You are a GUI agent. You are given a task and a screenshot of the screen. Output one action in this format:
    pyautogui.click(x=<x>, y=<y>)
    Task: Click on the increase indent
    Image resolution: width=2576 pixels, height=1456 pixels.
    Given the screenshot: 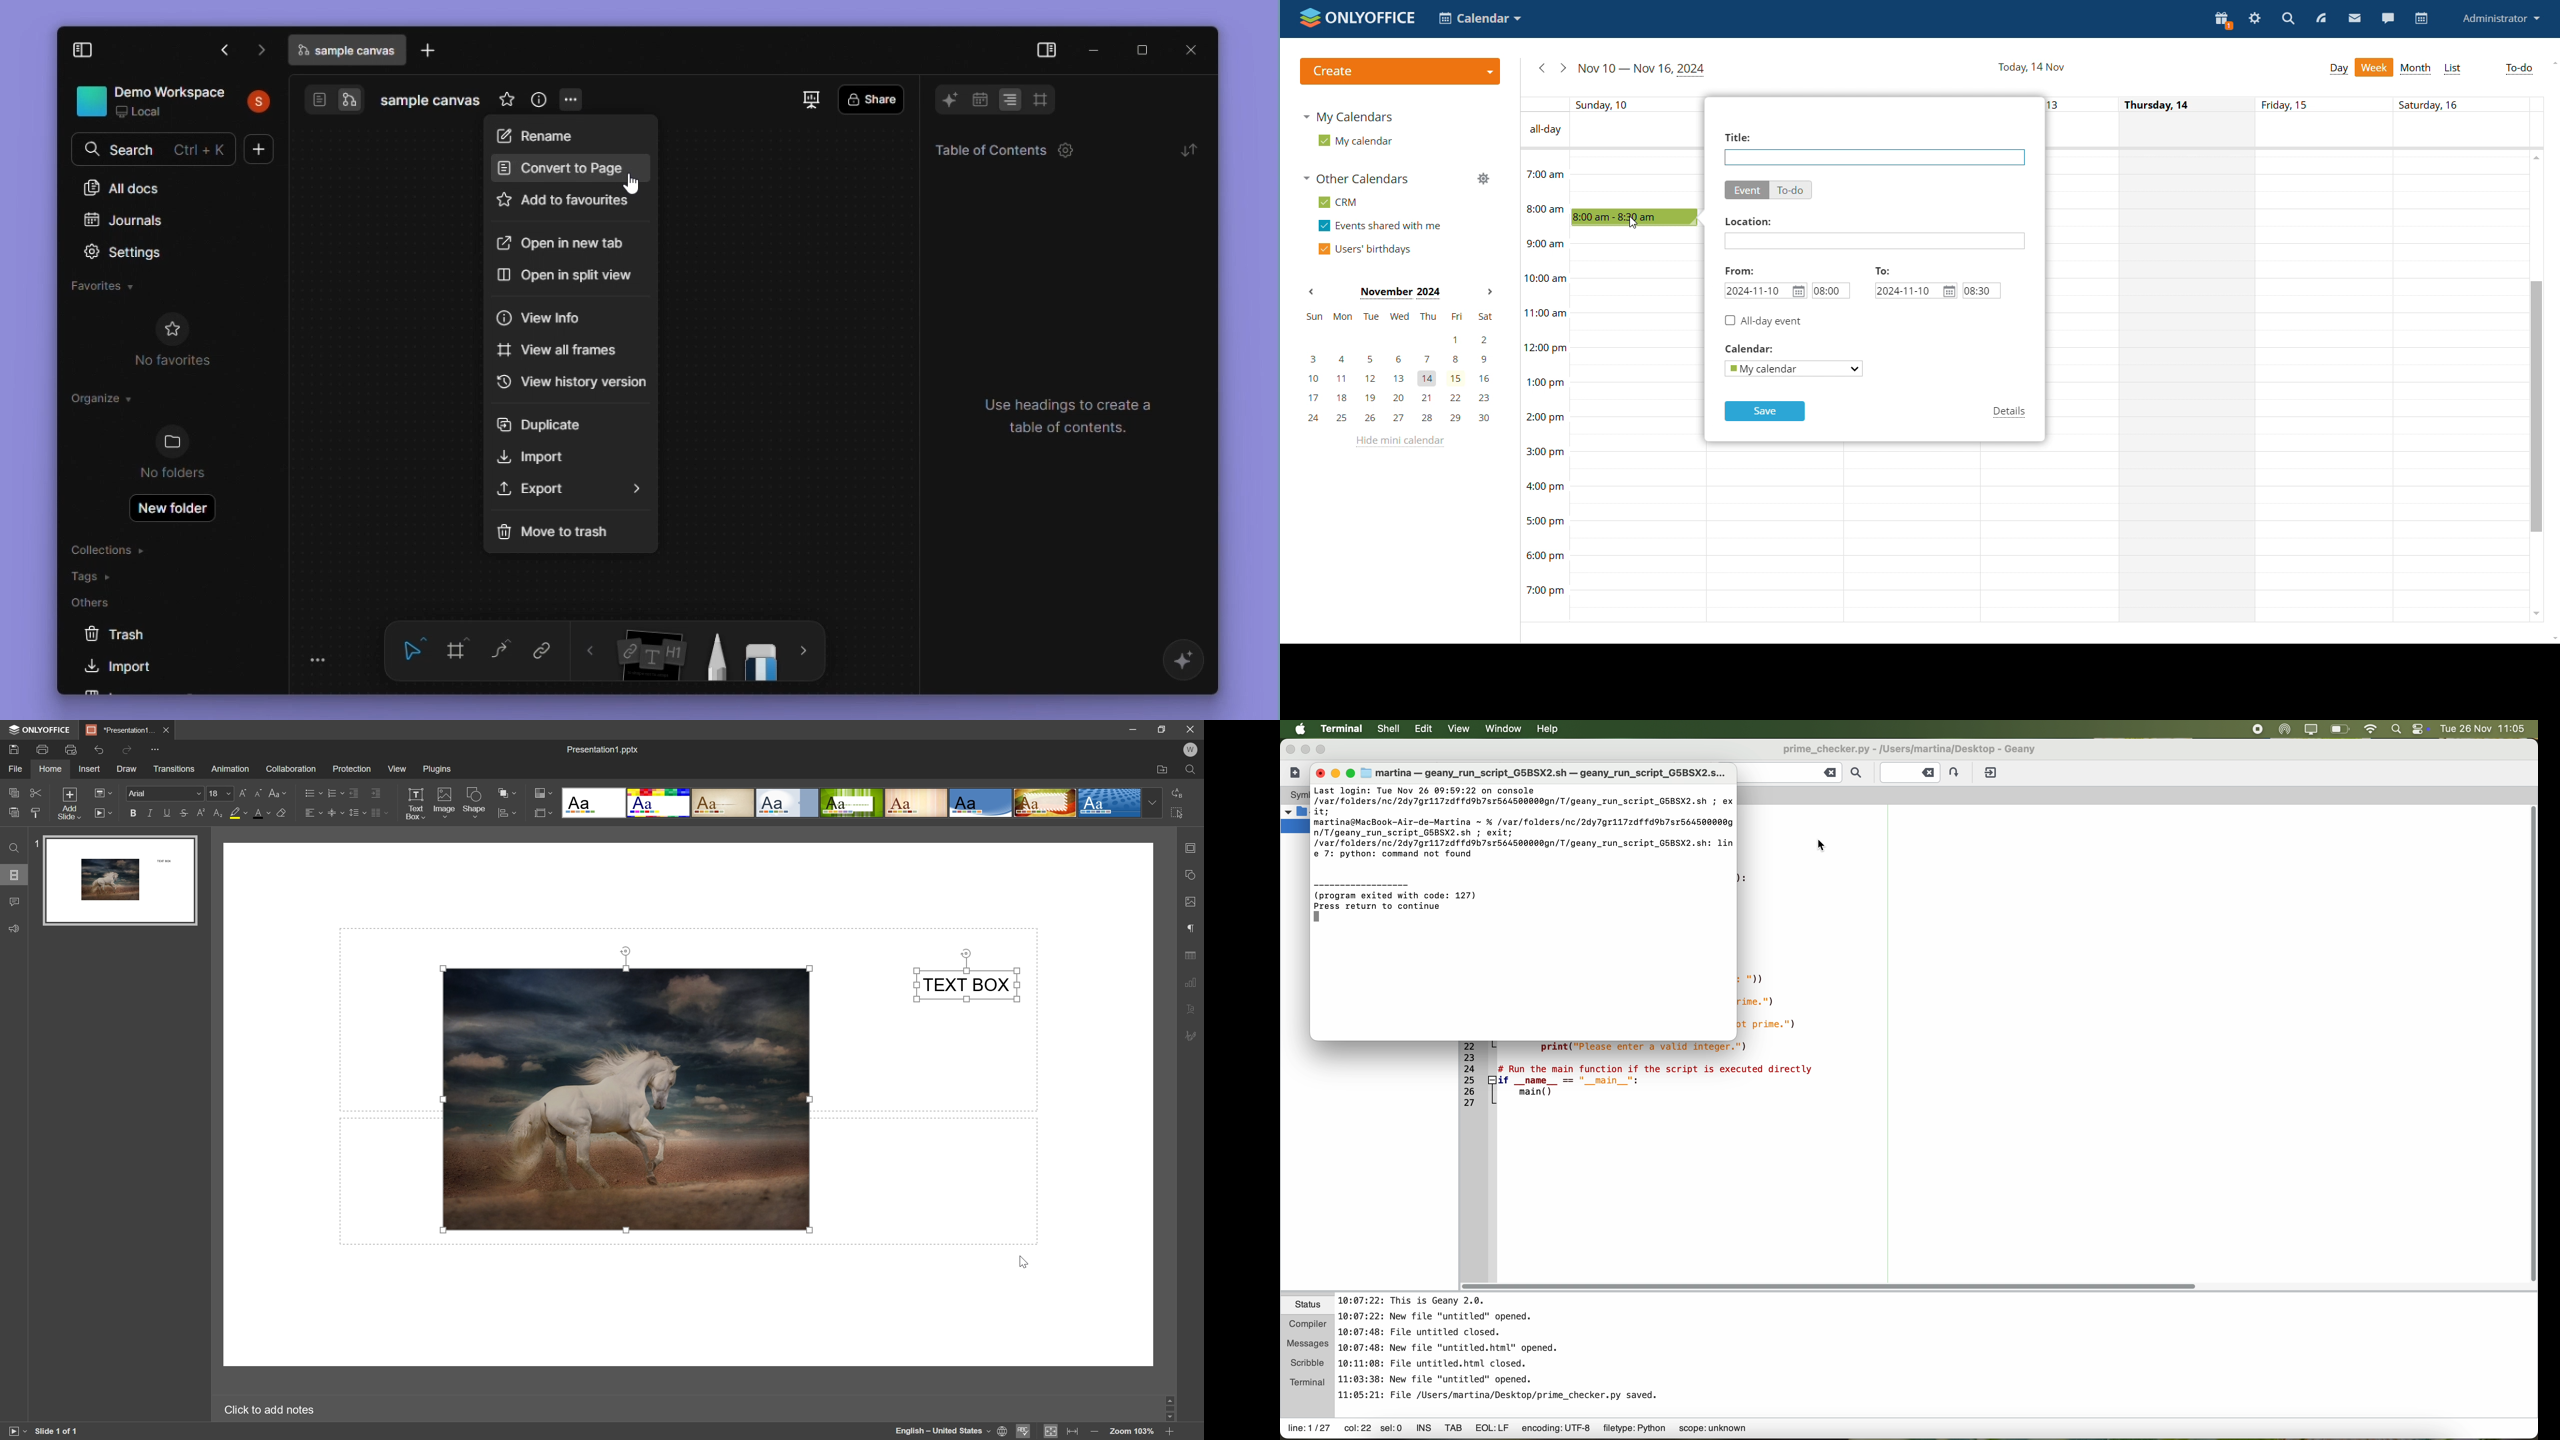 What is the action you would take?
    pyautogui.click(x=376, y=793)
    